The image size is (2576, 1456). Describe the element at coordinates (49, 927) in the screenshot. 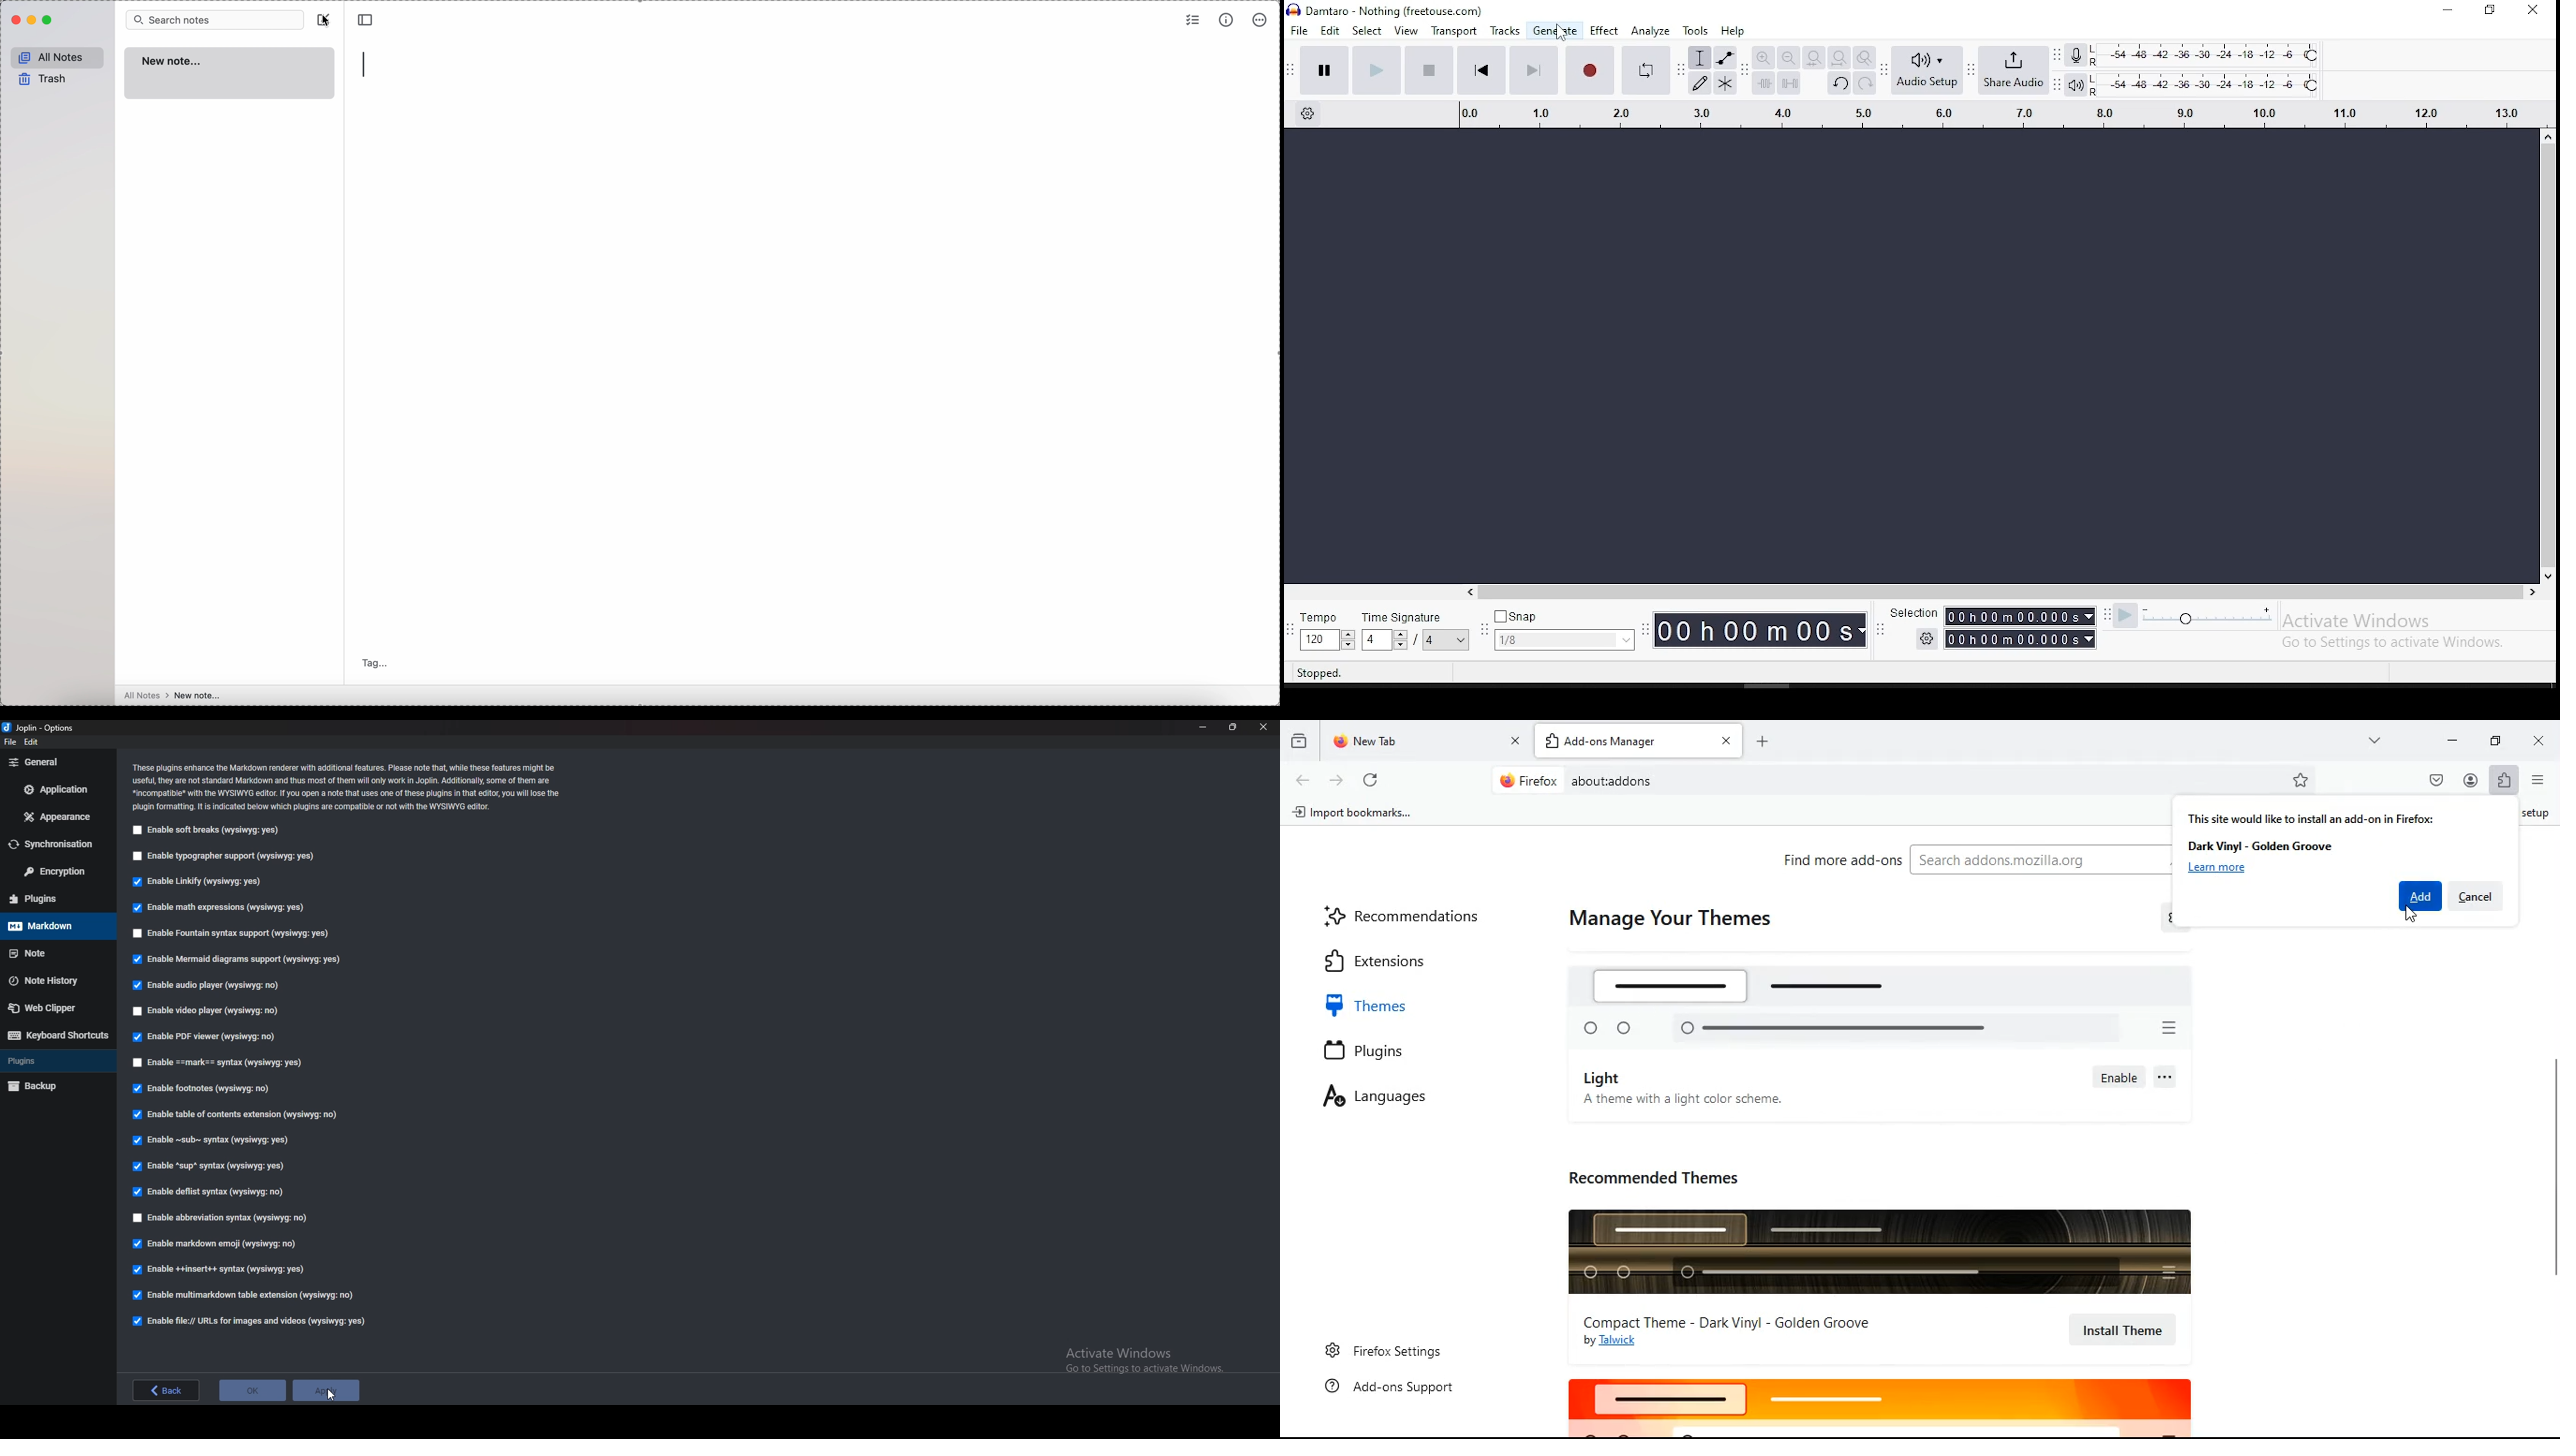

I see `Mark down` at that location.